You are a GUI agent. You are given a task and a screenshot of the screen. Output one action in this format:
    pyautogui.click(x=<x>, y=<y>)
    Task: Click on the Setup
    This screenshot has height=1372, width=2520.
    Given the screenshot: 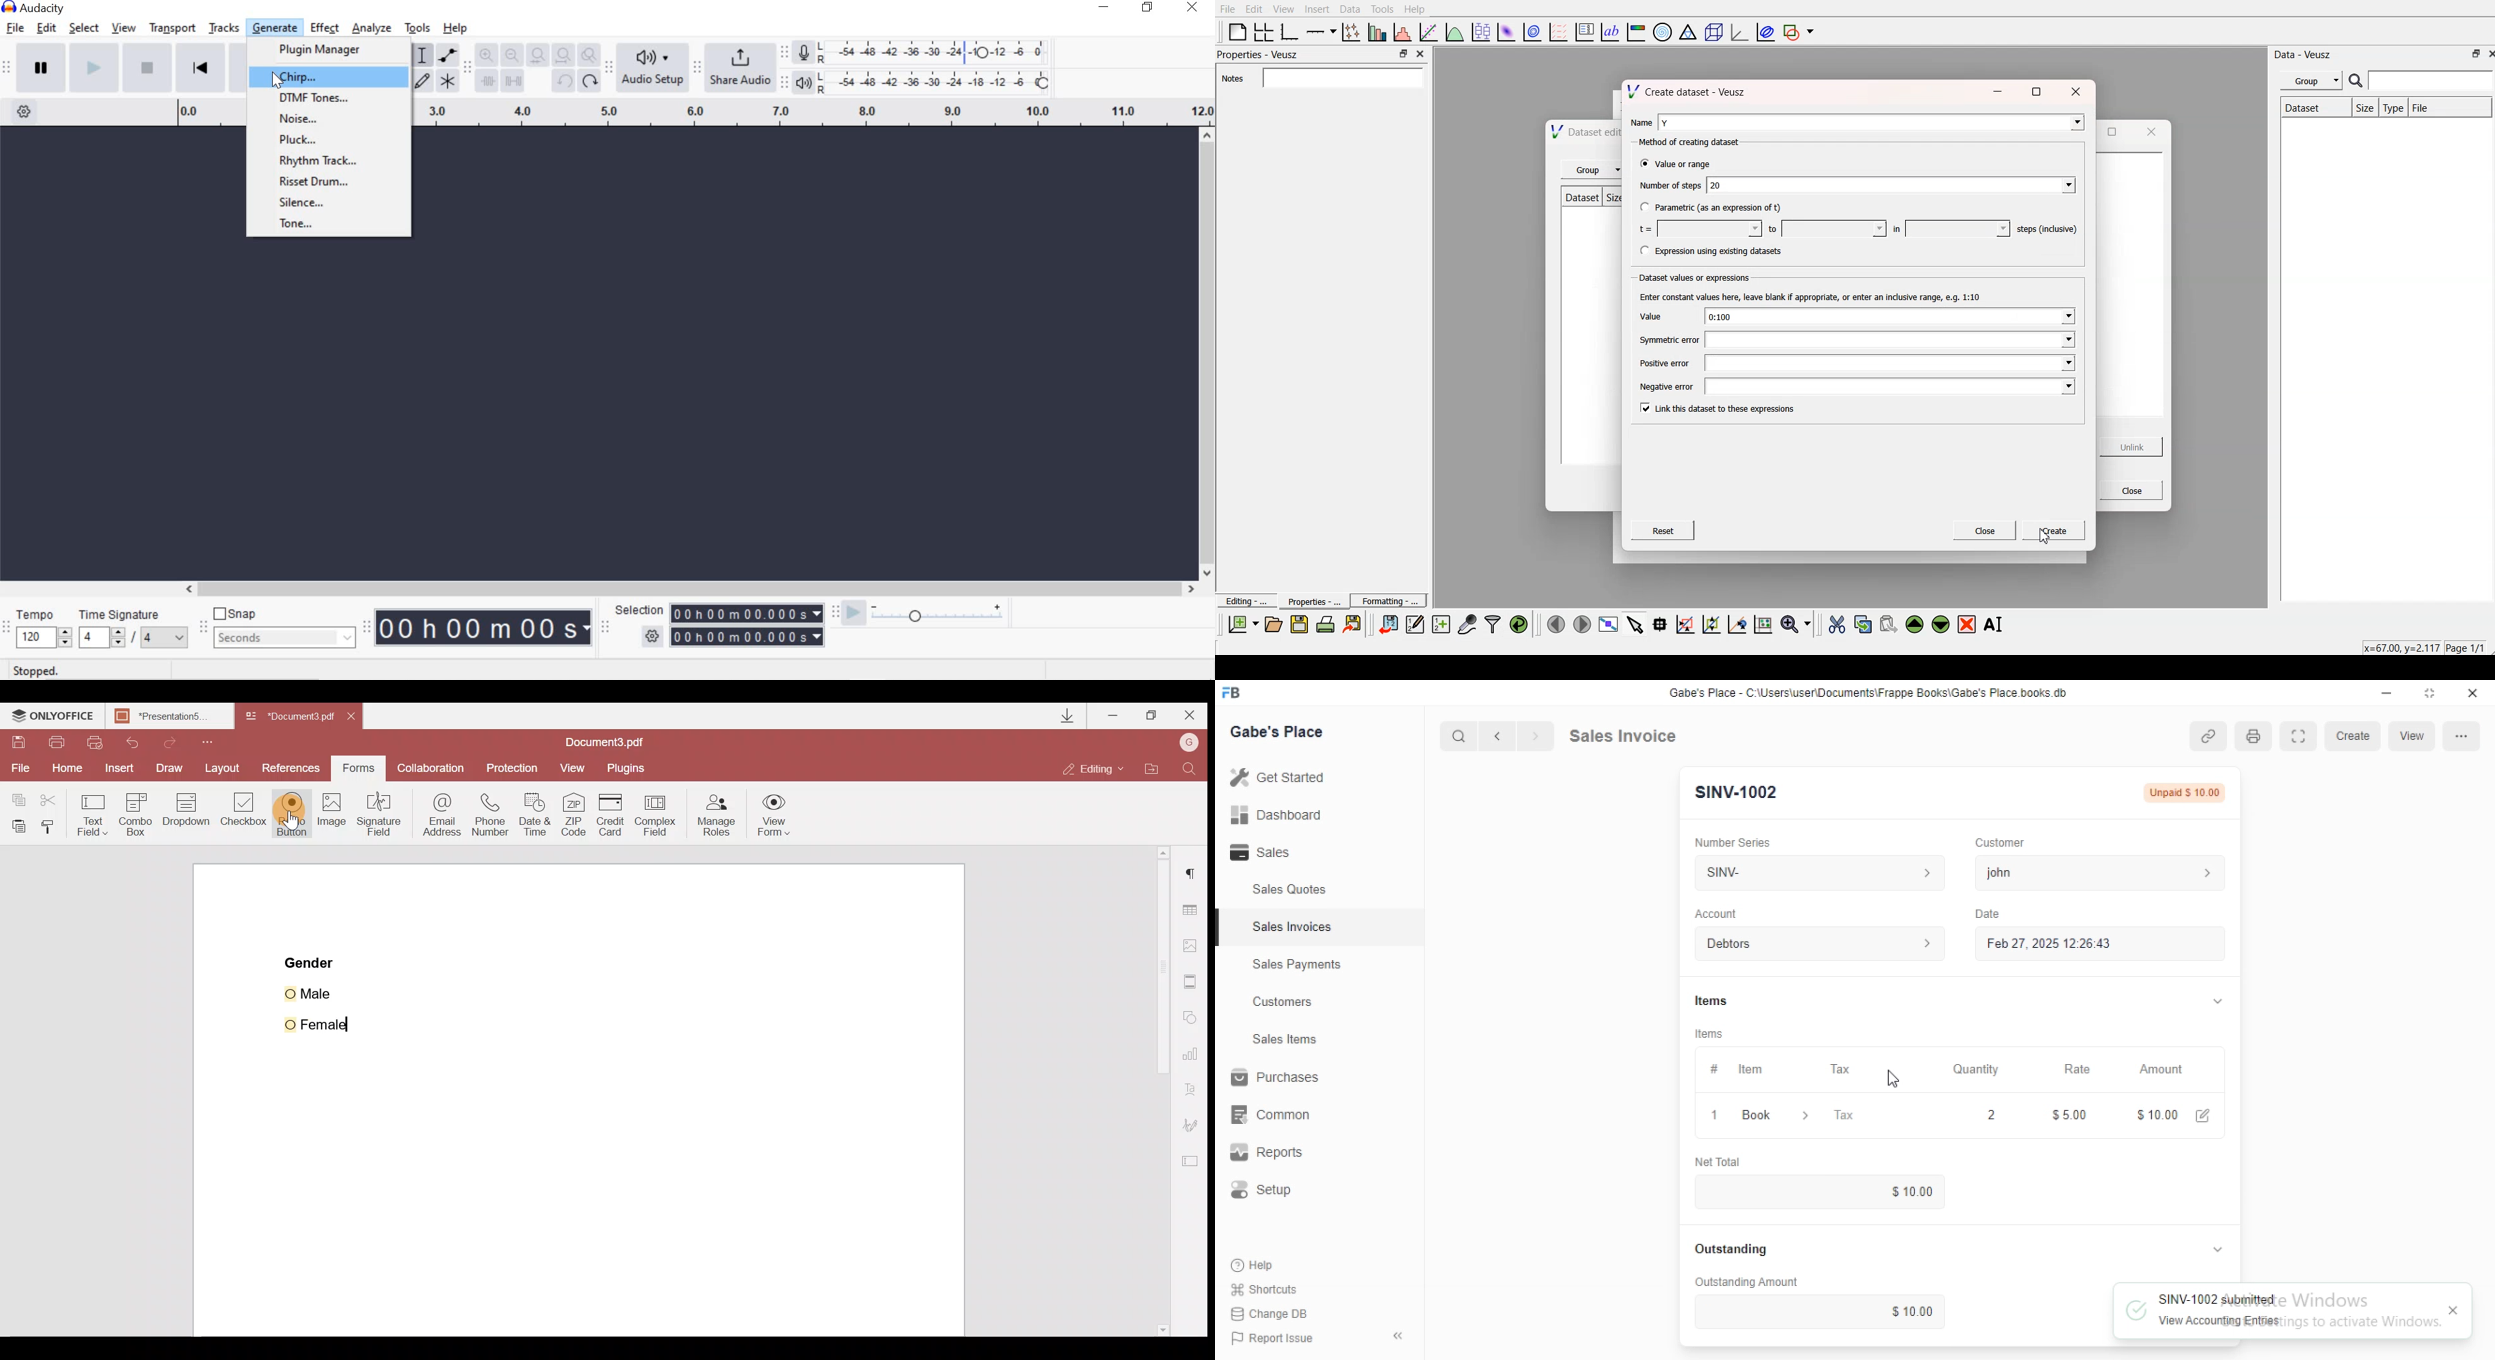 What is the action you would take?
    pyautogui.click(x=1263, y=1187)
    